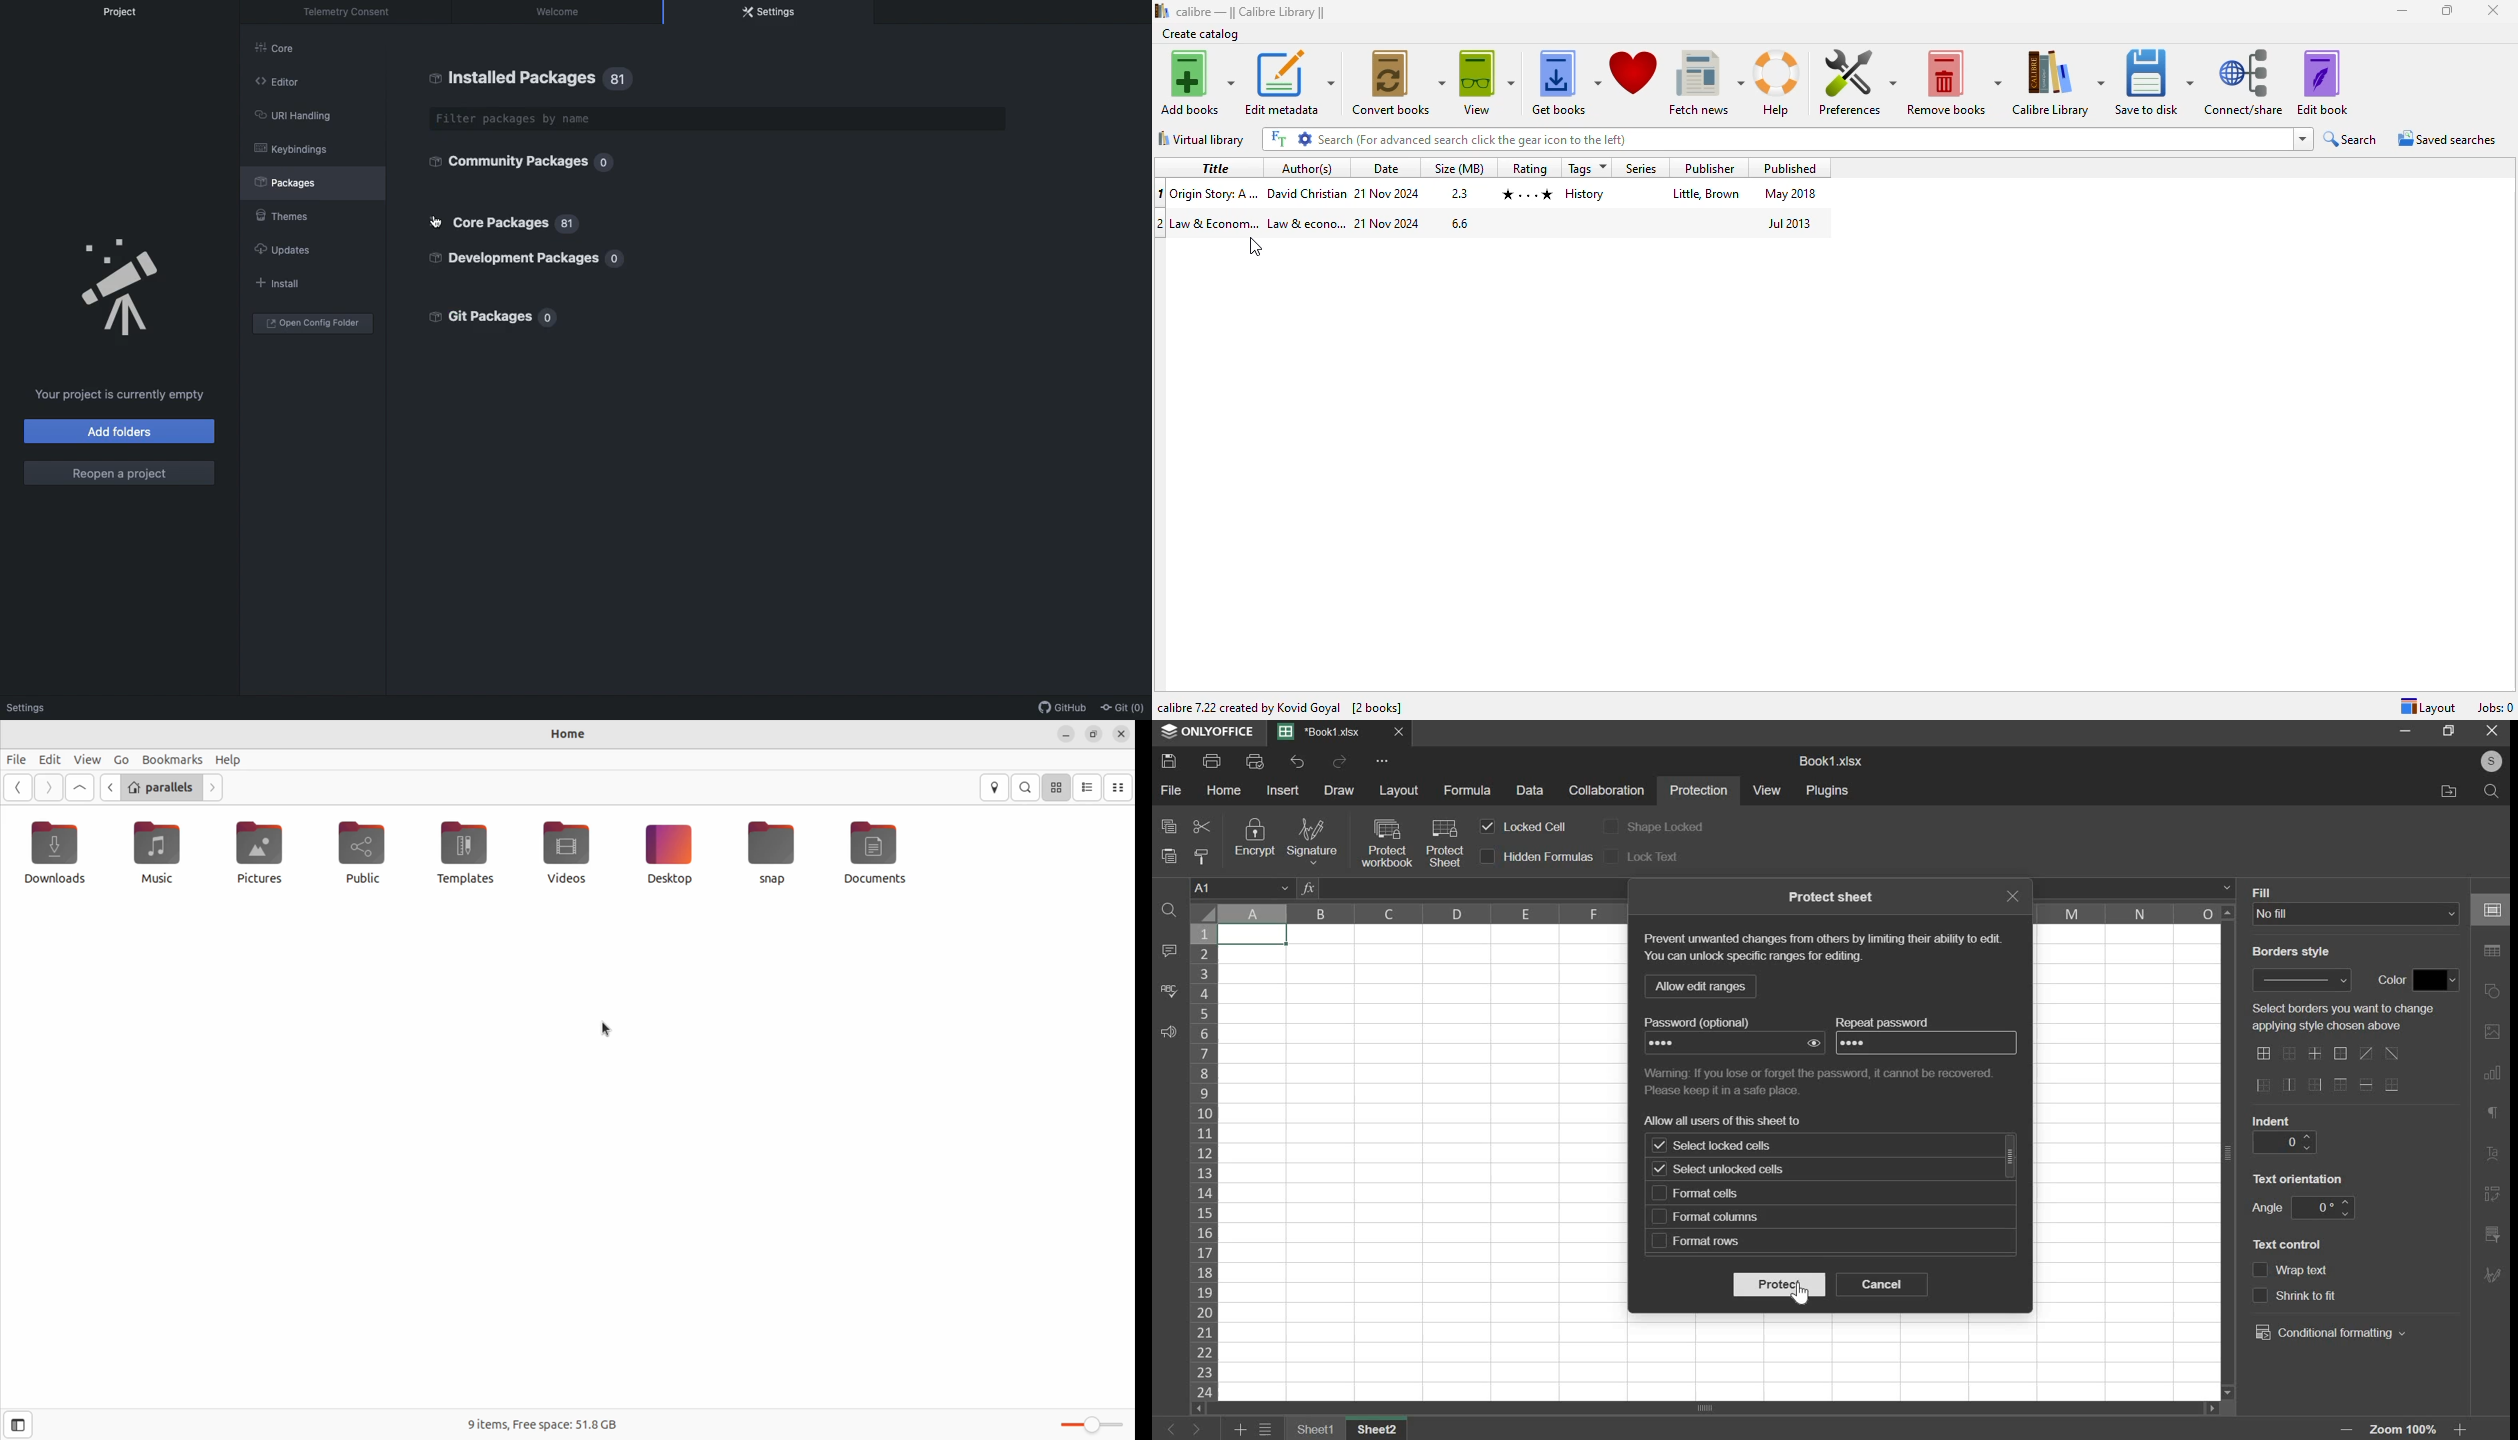 The image size is (2520, 1456). What do you see at coordinates (2402, 11) in the screenshot?
I see `minimize` at bounding box center [2402, 11].